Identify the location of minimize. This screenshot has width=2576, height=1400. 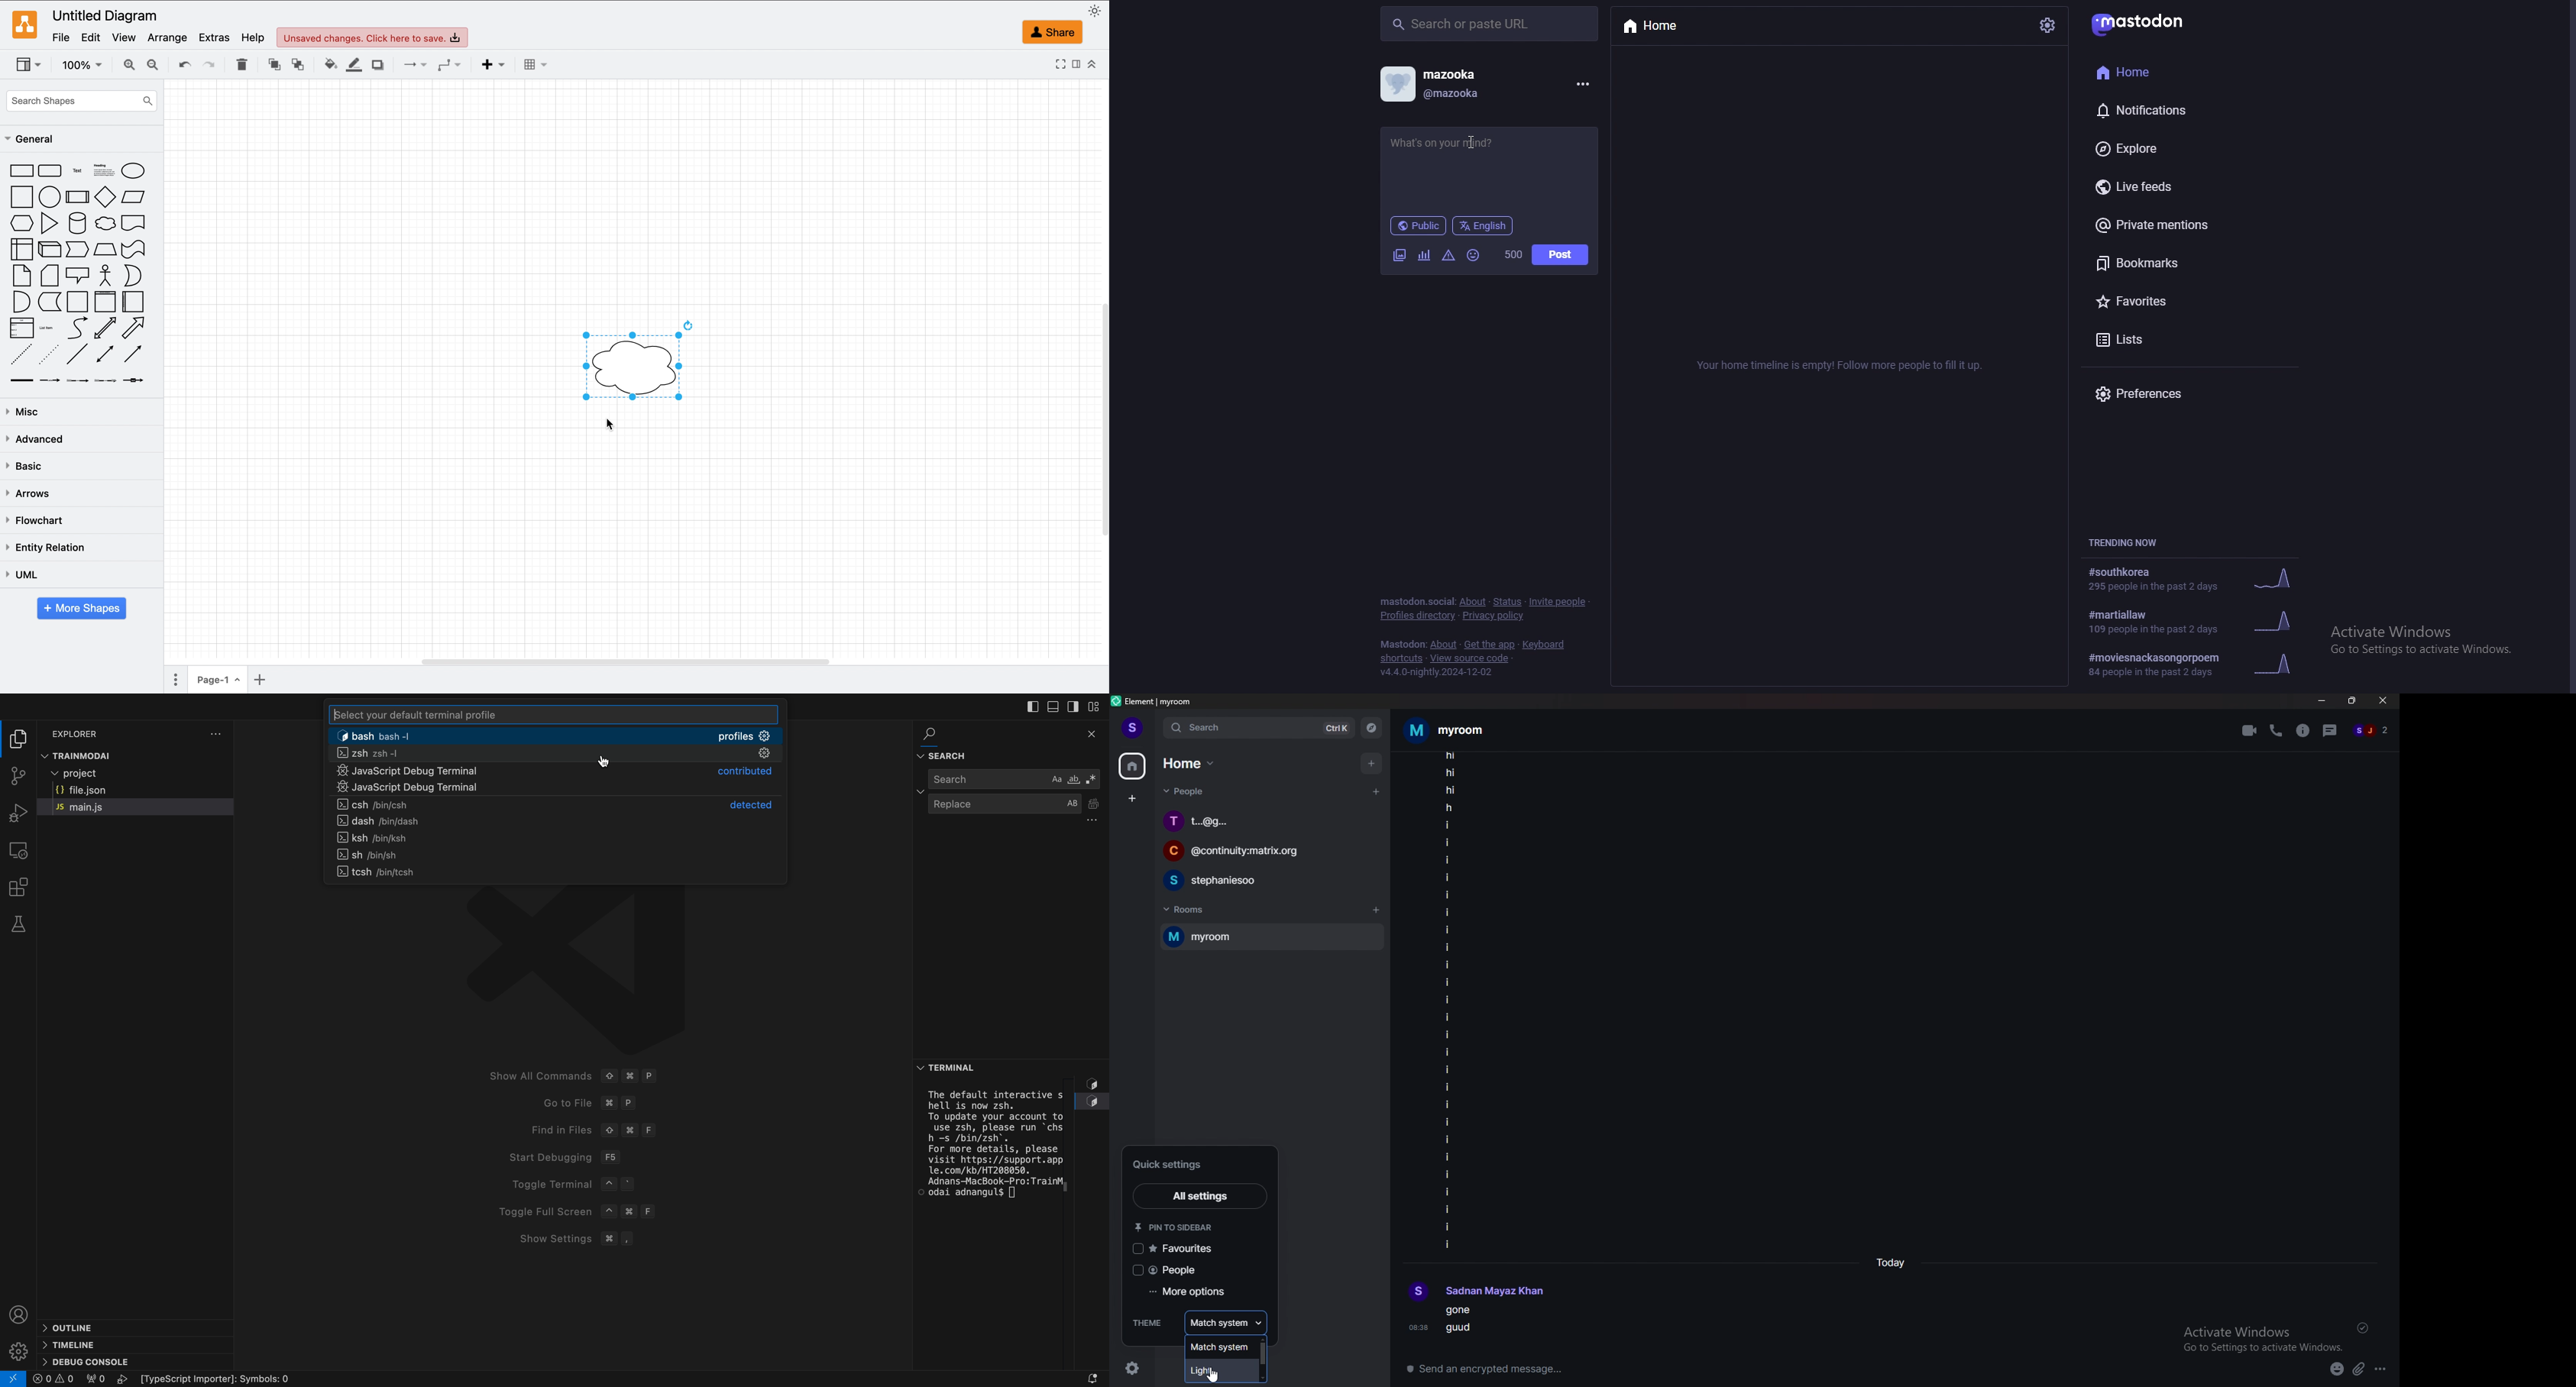
(2321, 701).